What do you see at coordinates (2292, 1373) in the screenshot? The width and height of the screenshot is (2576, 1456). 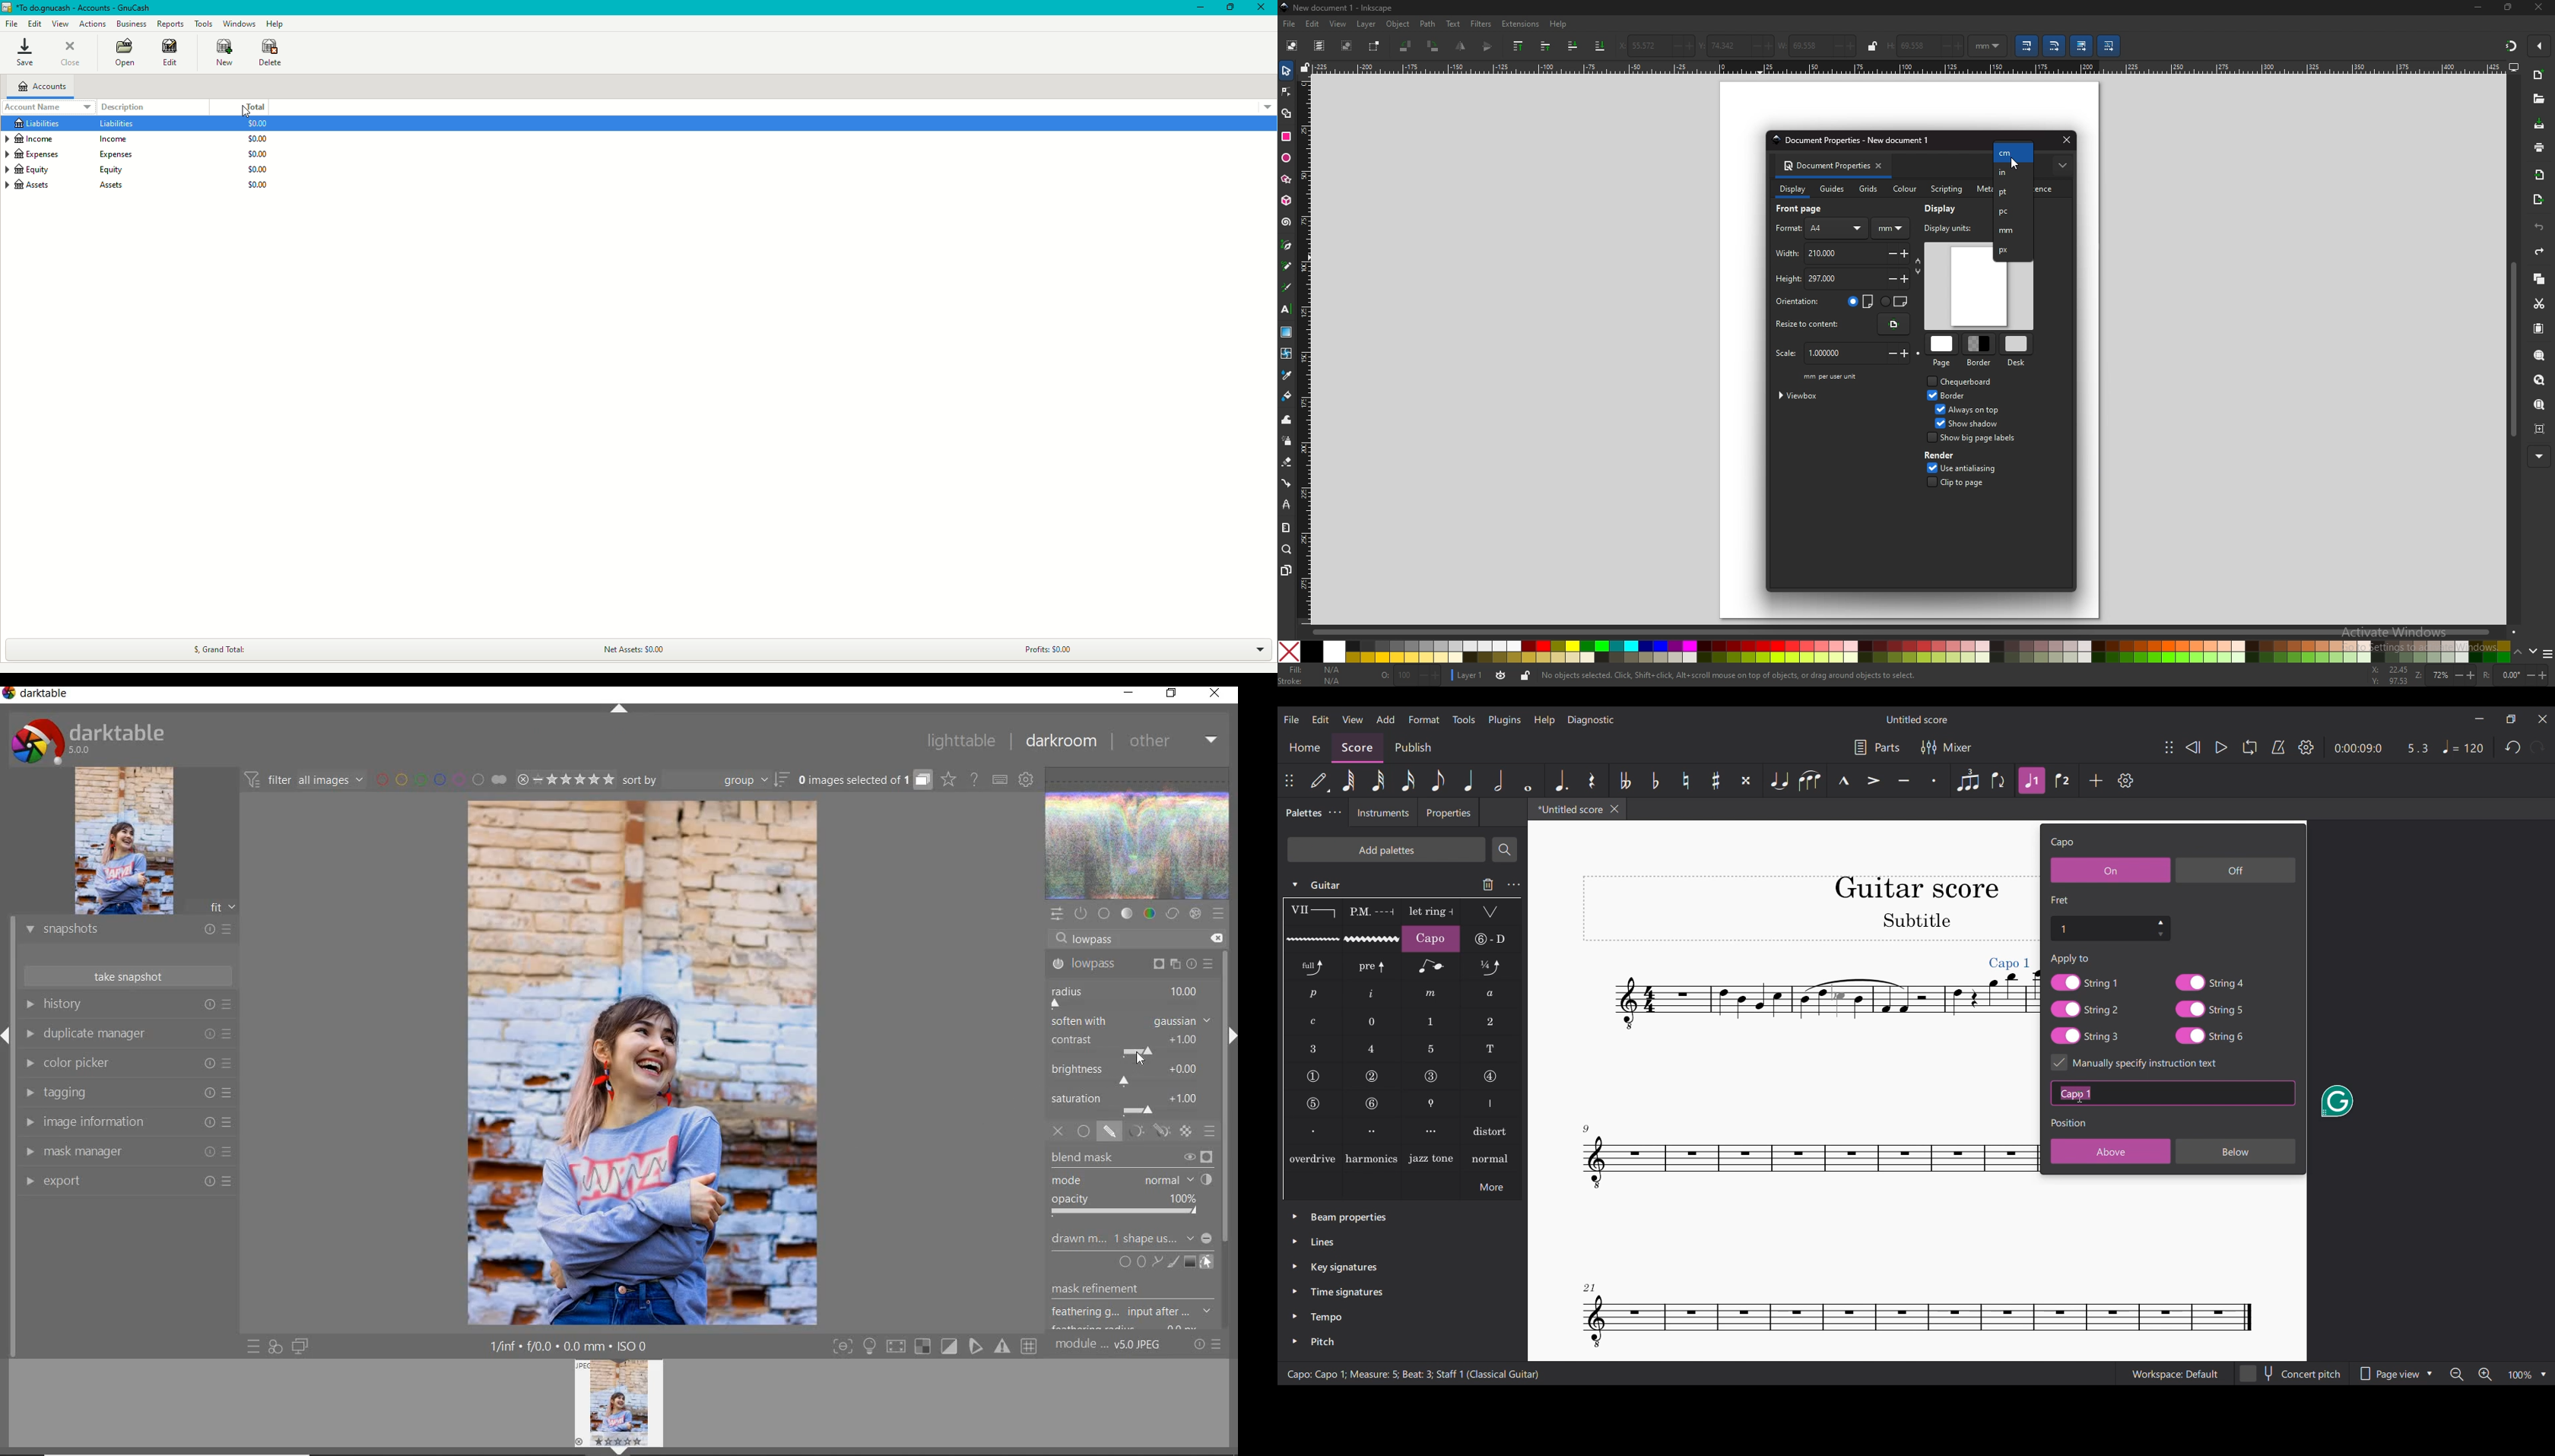 I see `Concert pitch toggle` at bounding box center [2292, 1373].